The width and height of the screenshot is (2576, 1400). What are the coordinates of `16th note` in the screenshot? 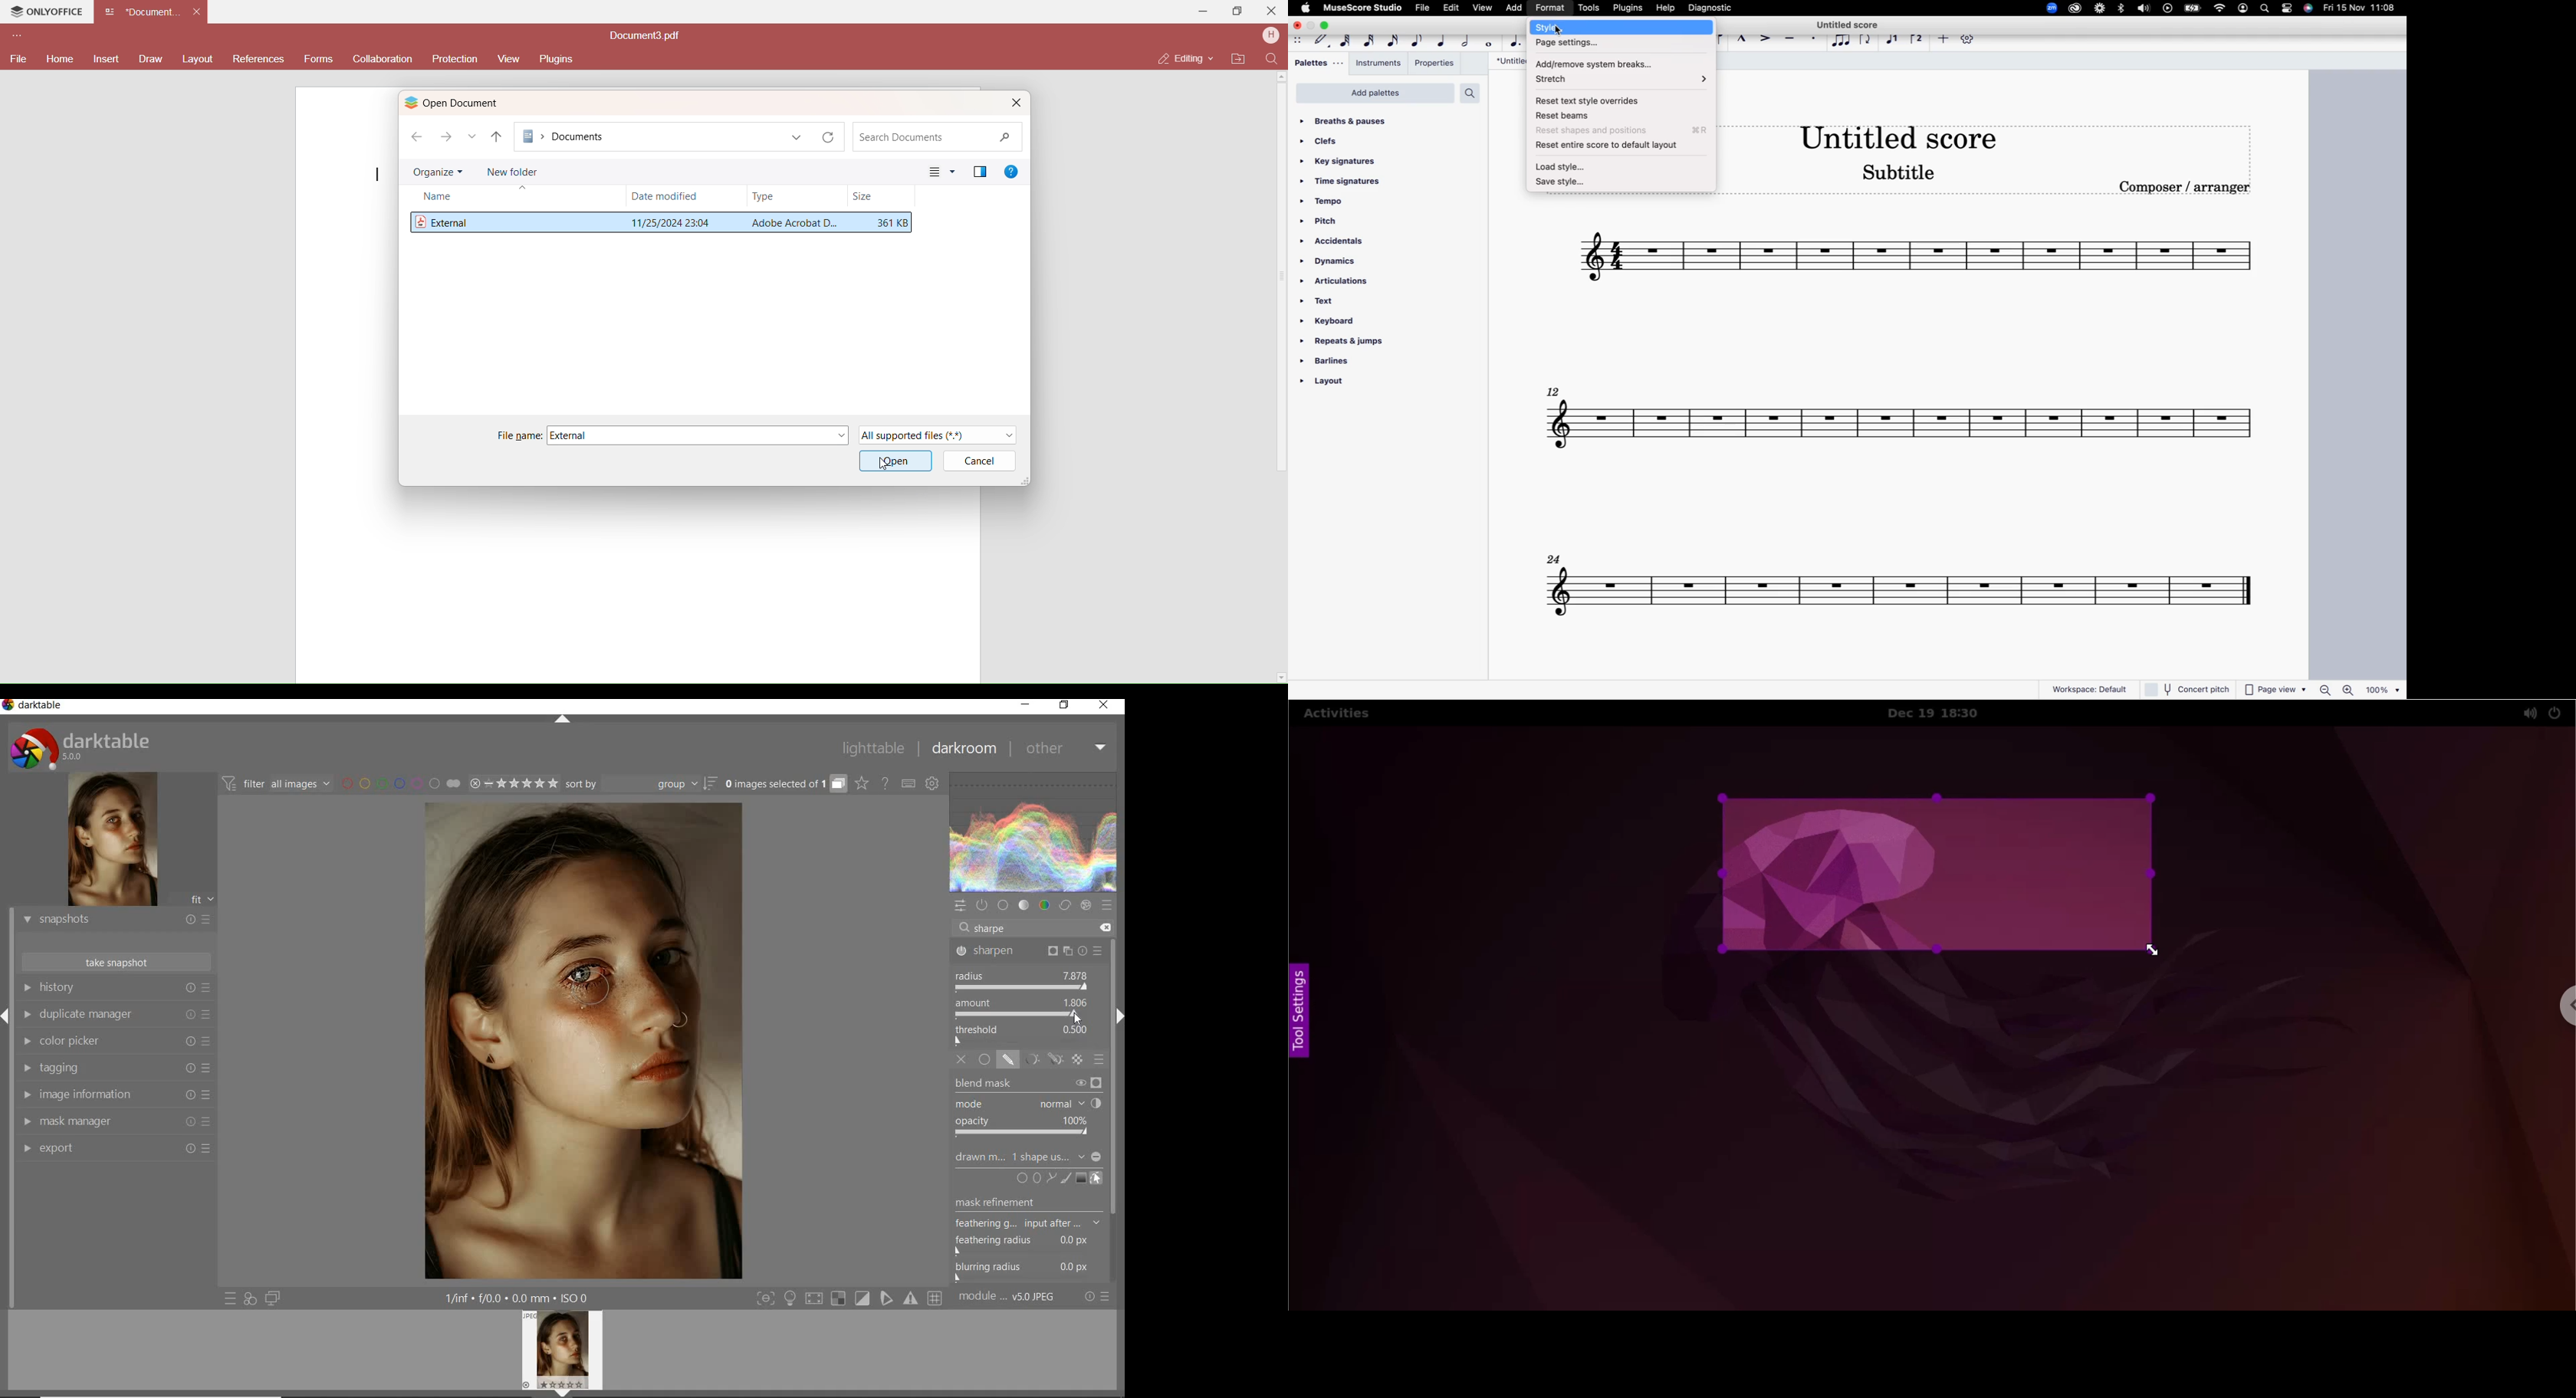 It's located at (1392, 41).